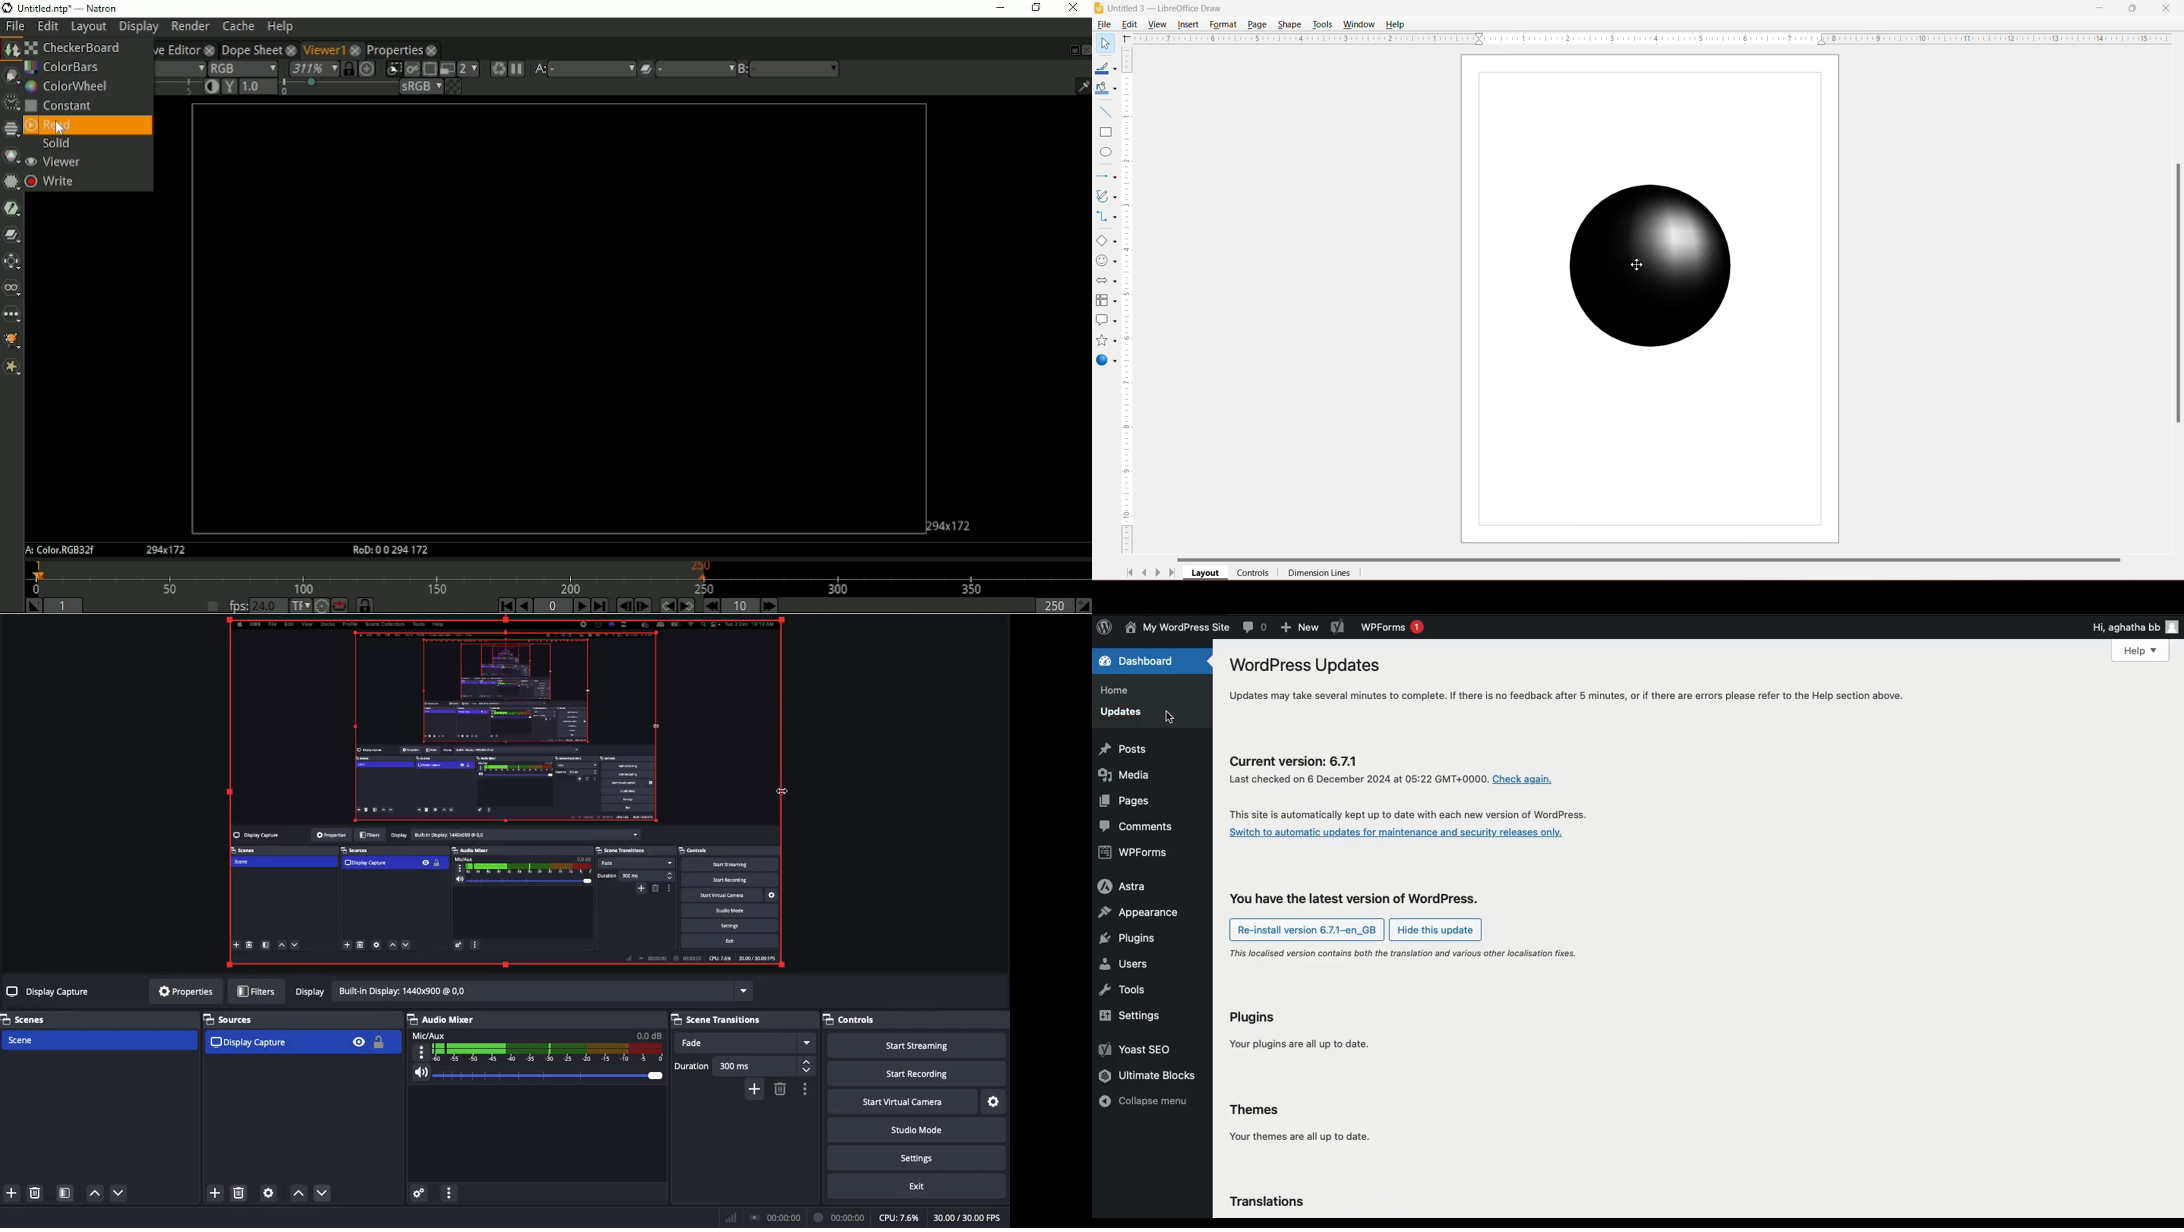 This screenshot has height=1232, width=2184. I want to click on View, so click(1158, 24).